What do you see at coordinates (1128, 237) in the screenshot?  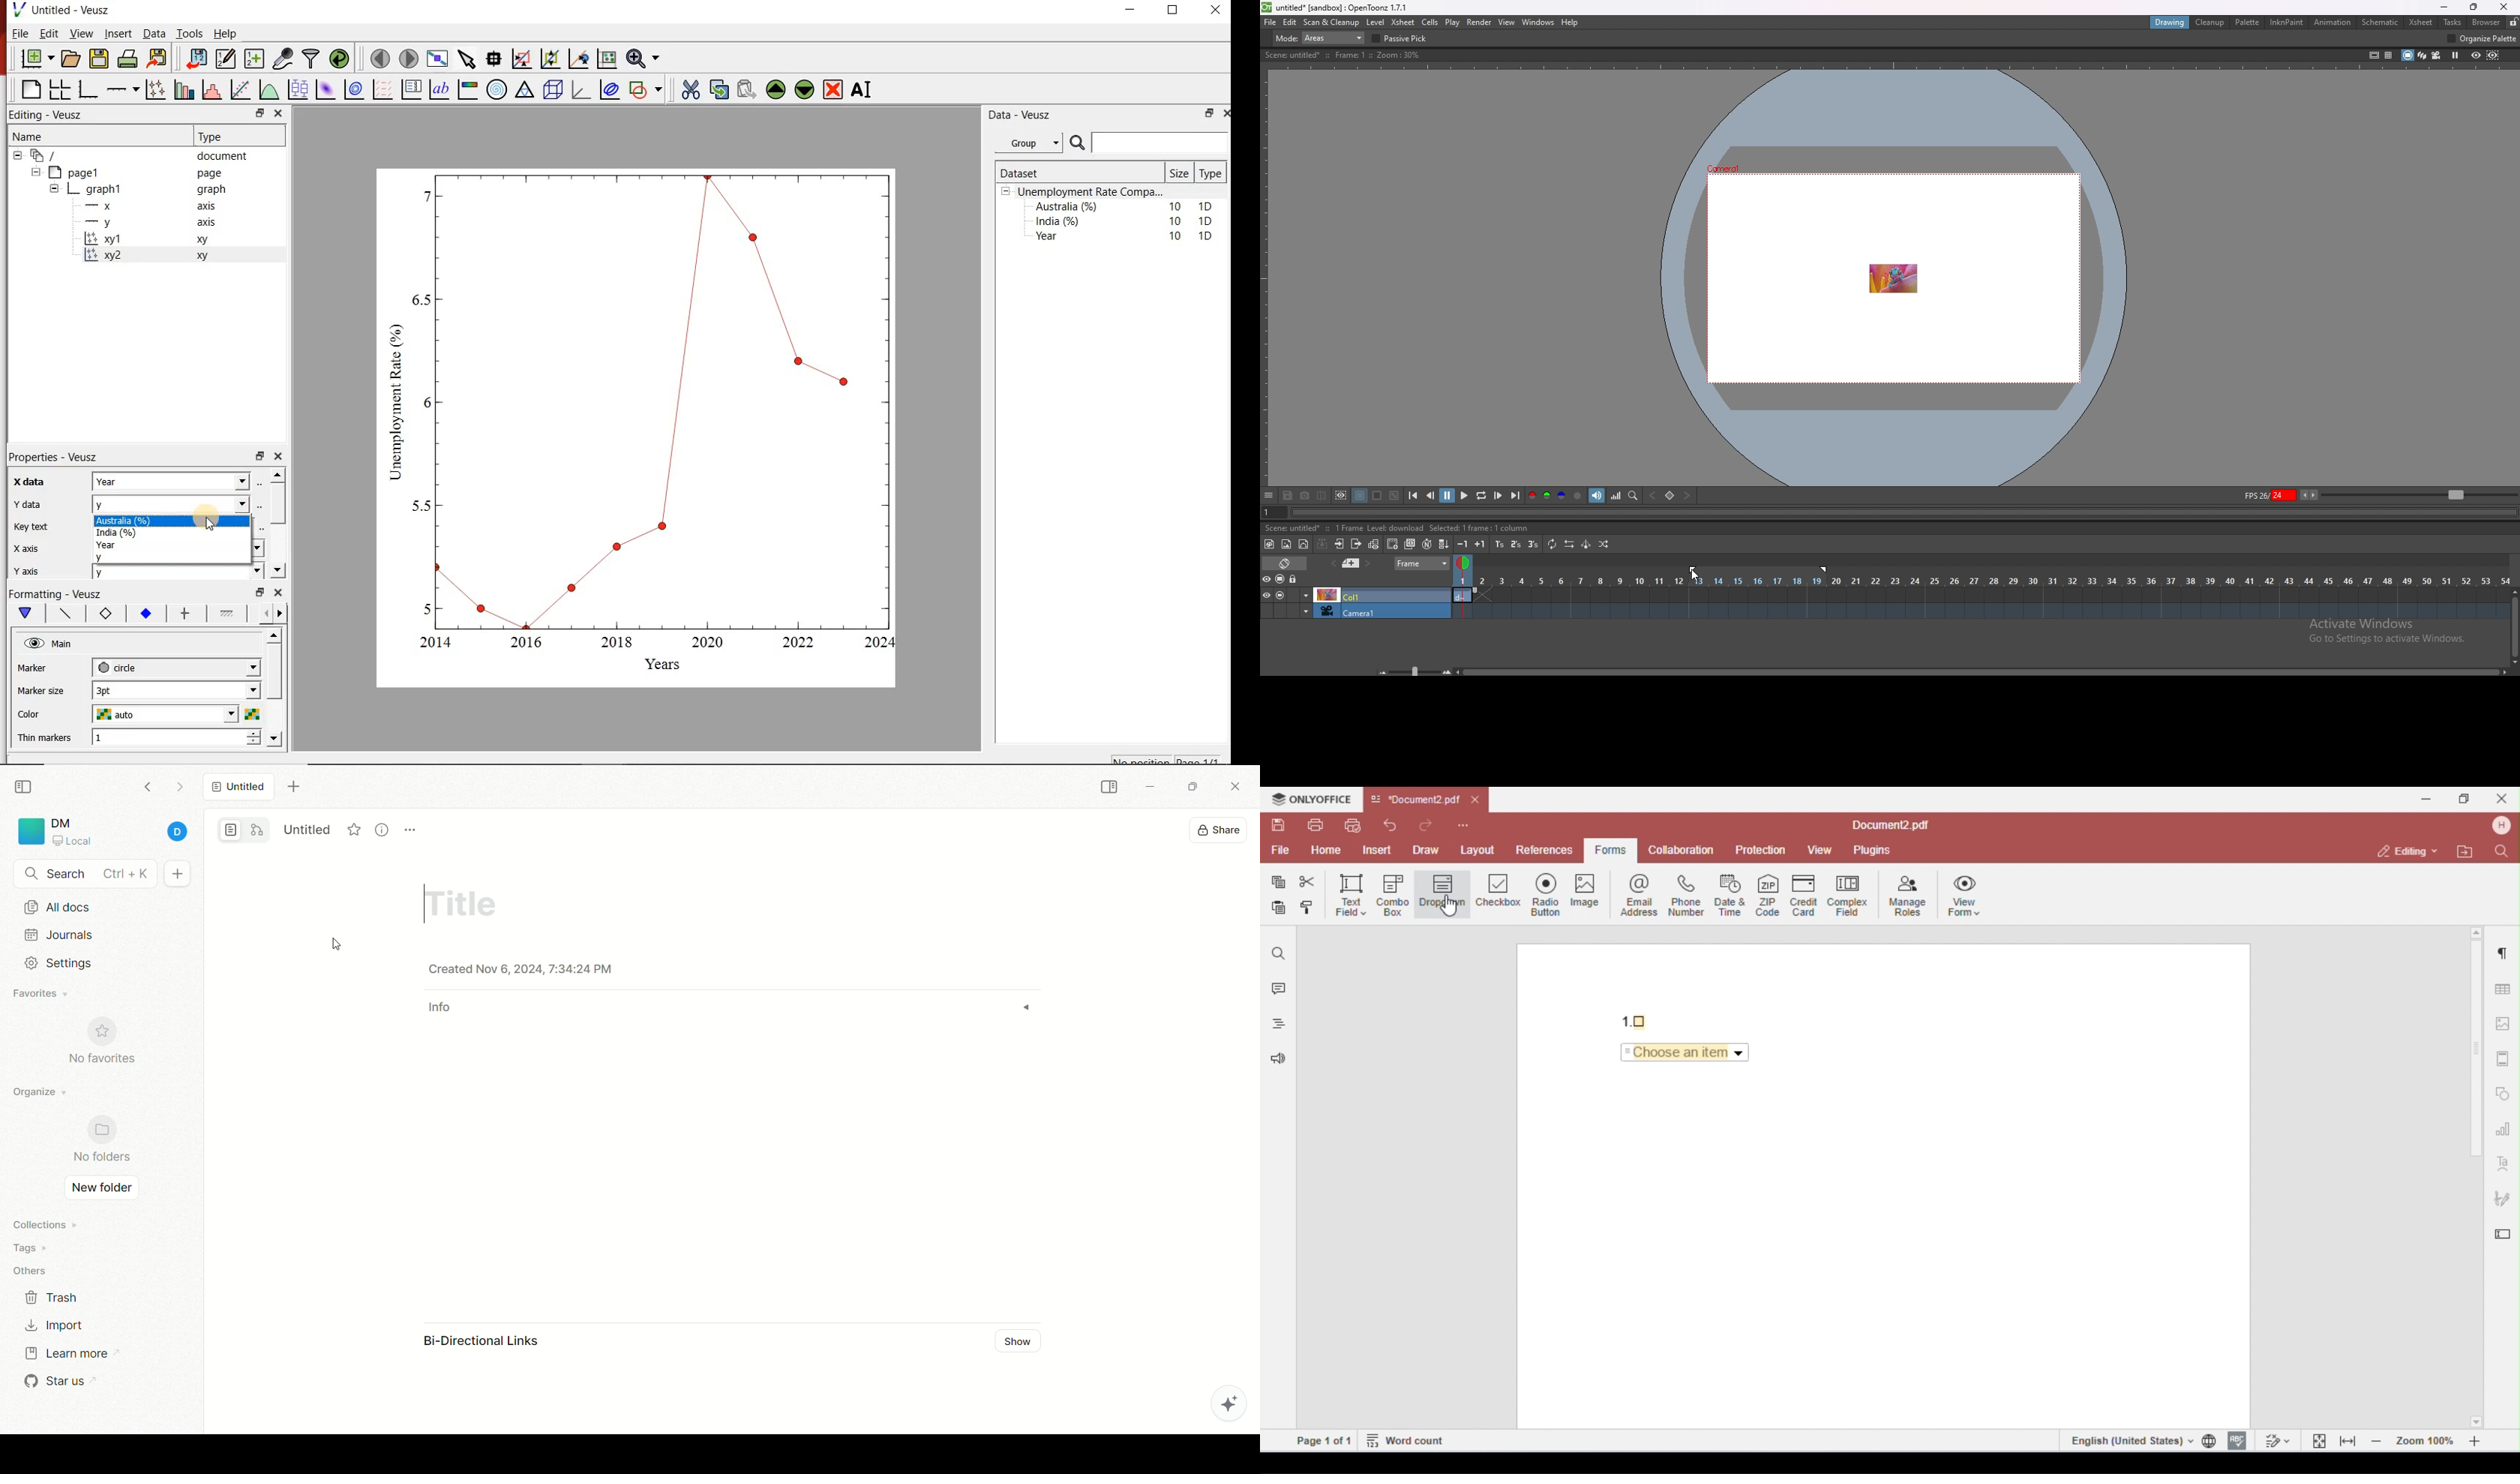 I see `Year 10 1D` at bounding box center [1128, 237].